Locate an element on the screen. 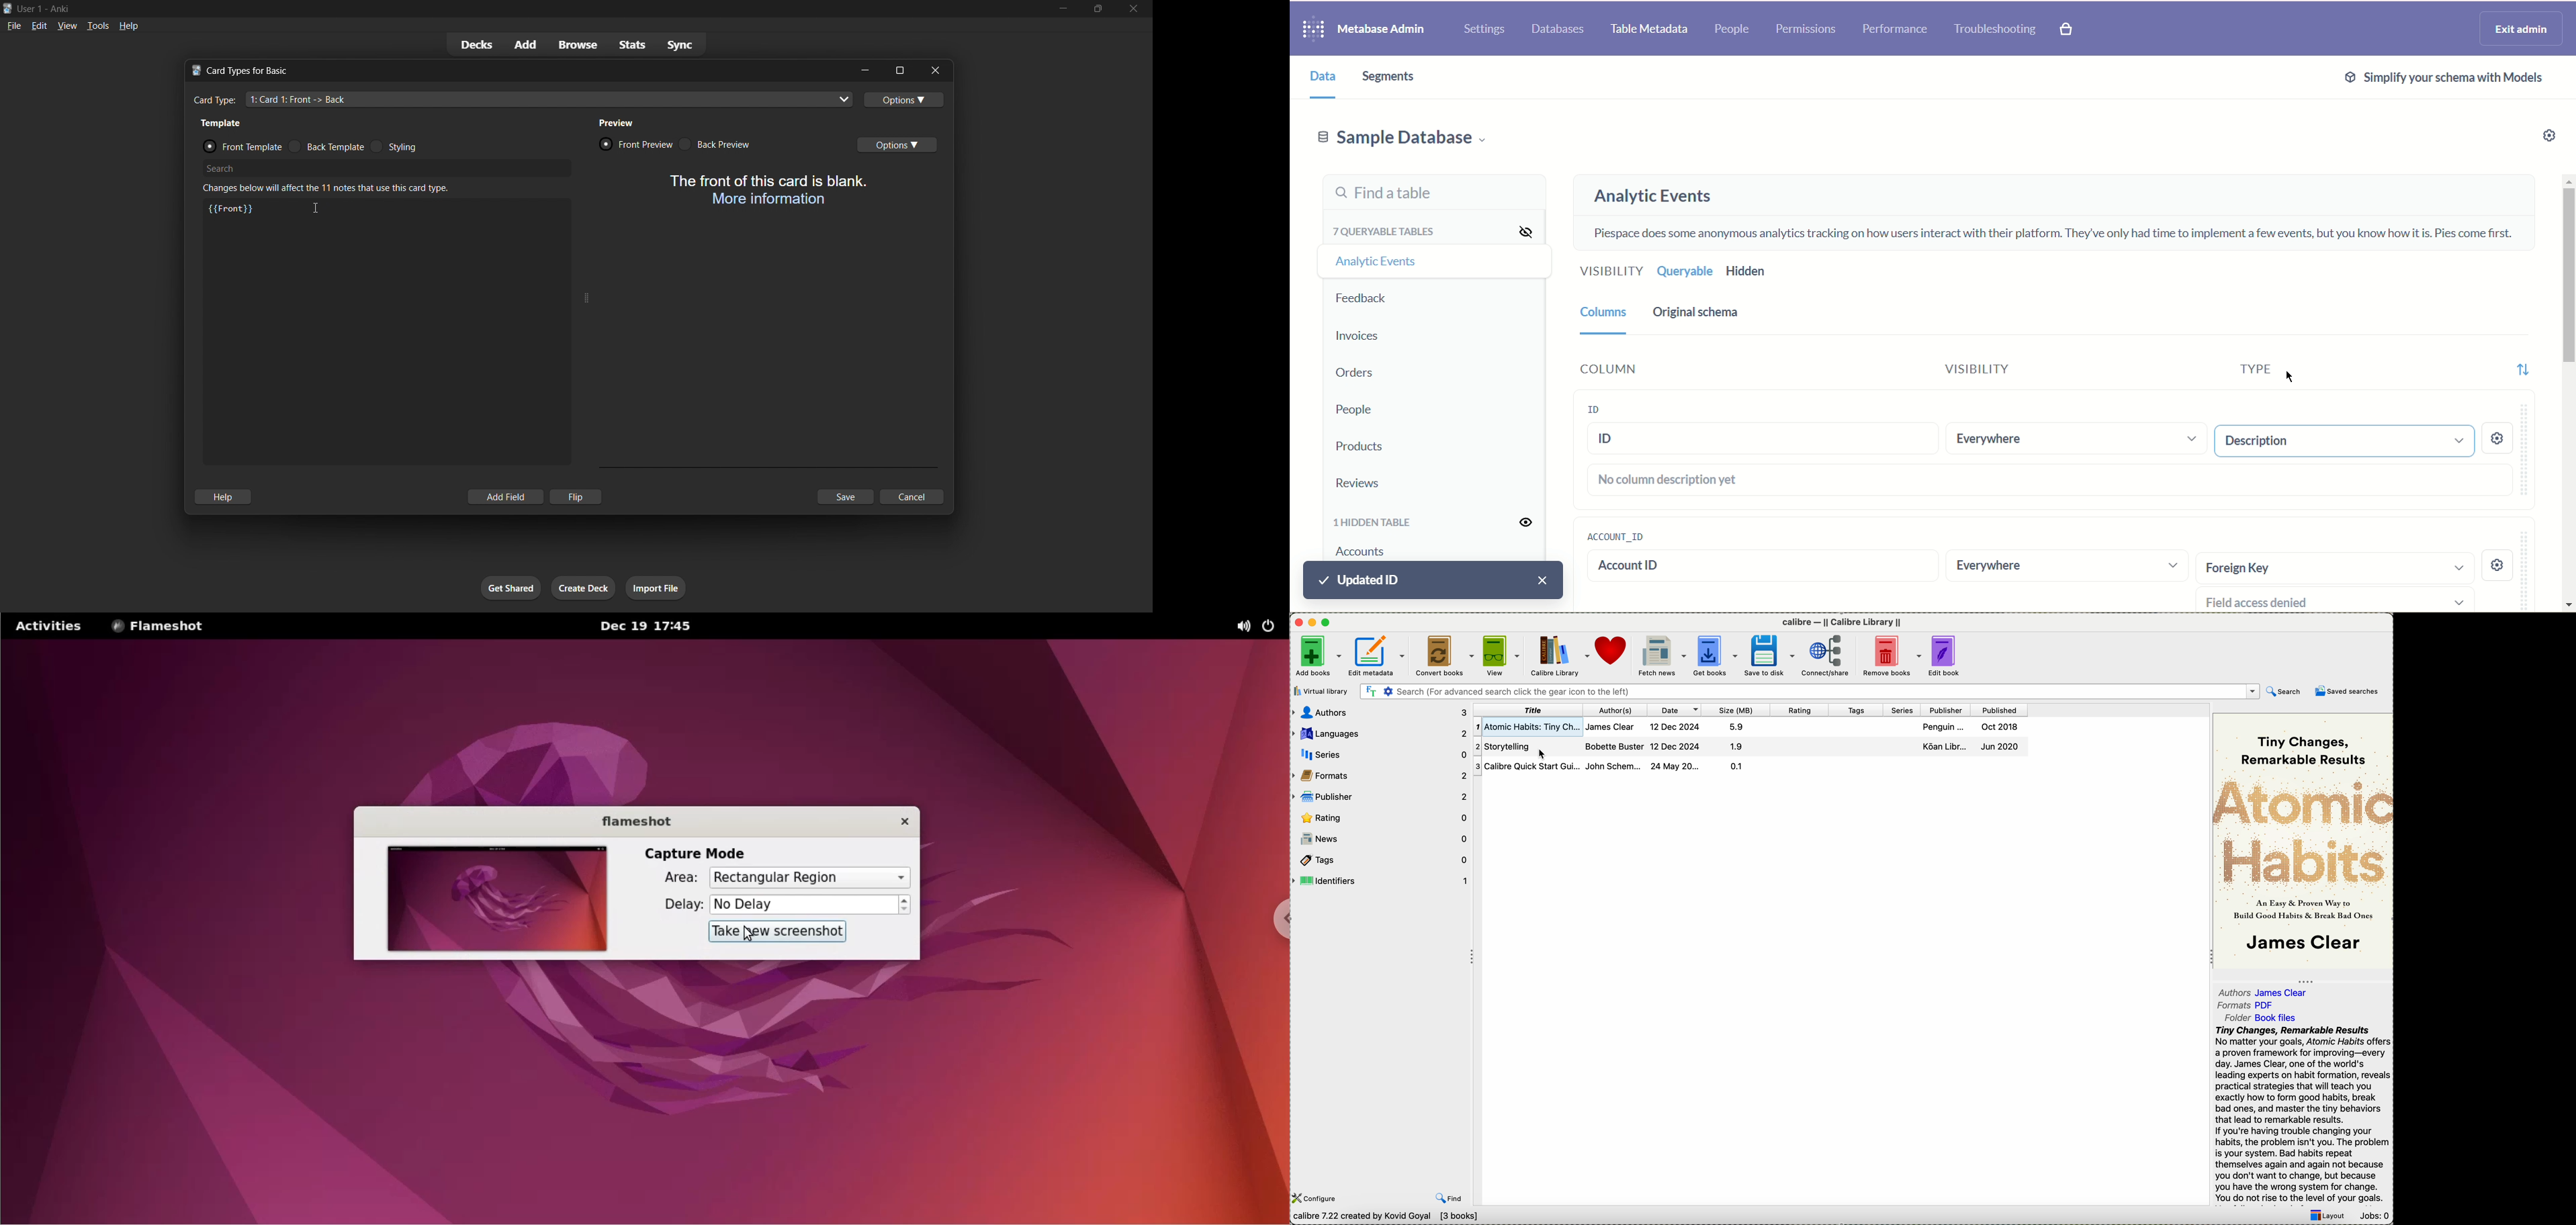  get shared is located at coordinates (509, 587).